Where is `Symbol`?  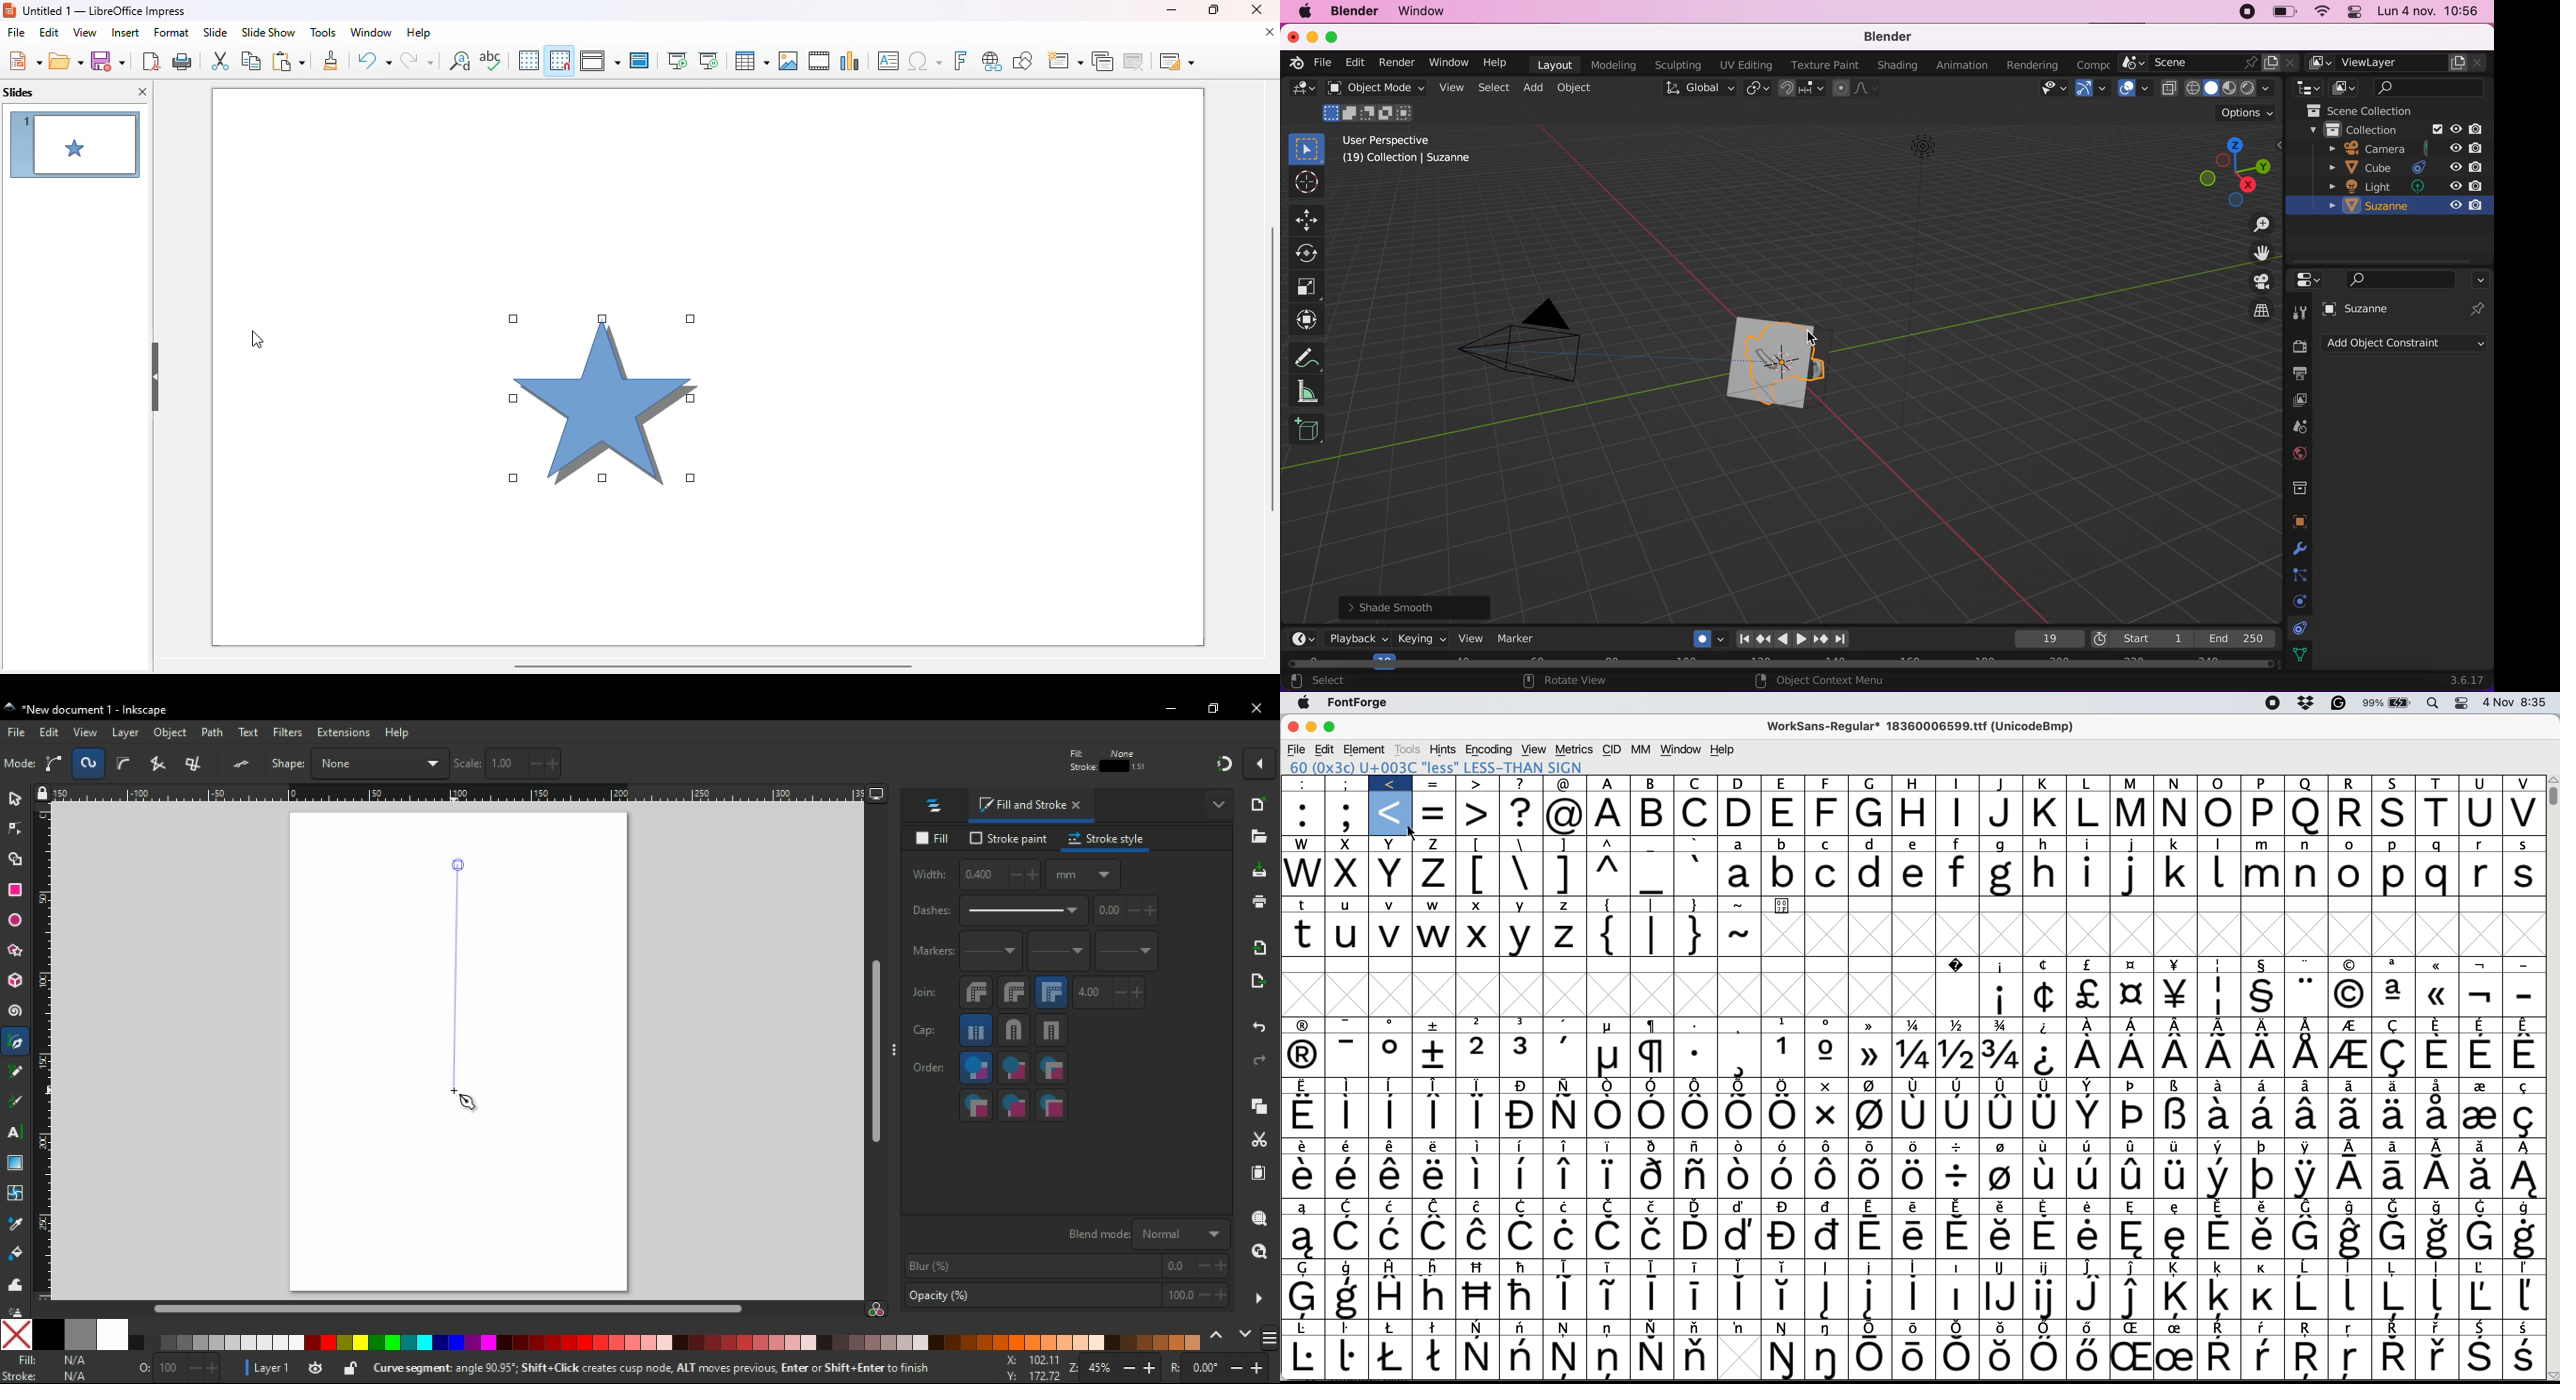 Symbol is located at coordinates (1743, 1267).